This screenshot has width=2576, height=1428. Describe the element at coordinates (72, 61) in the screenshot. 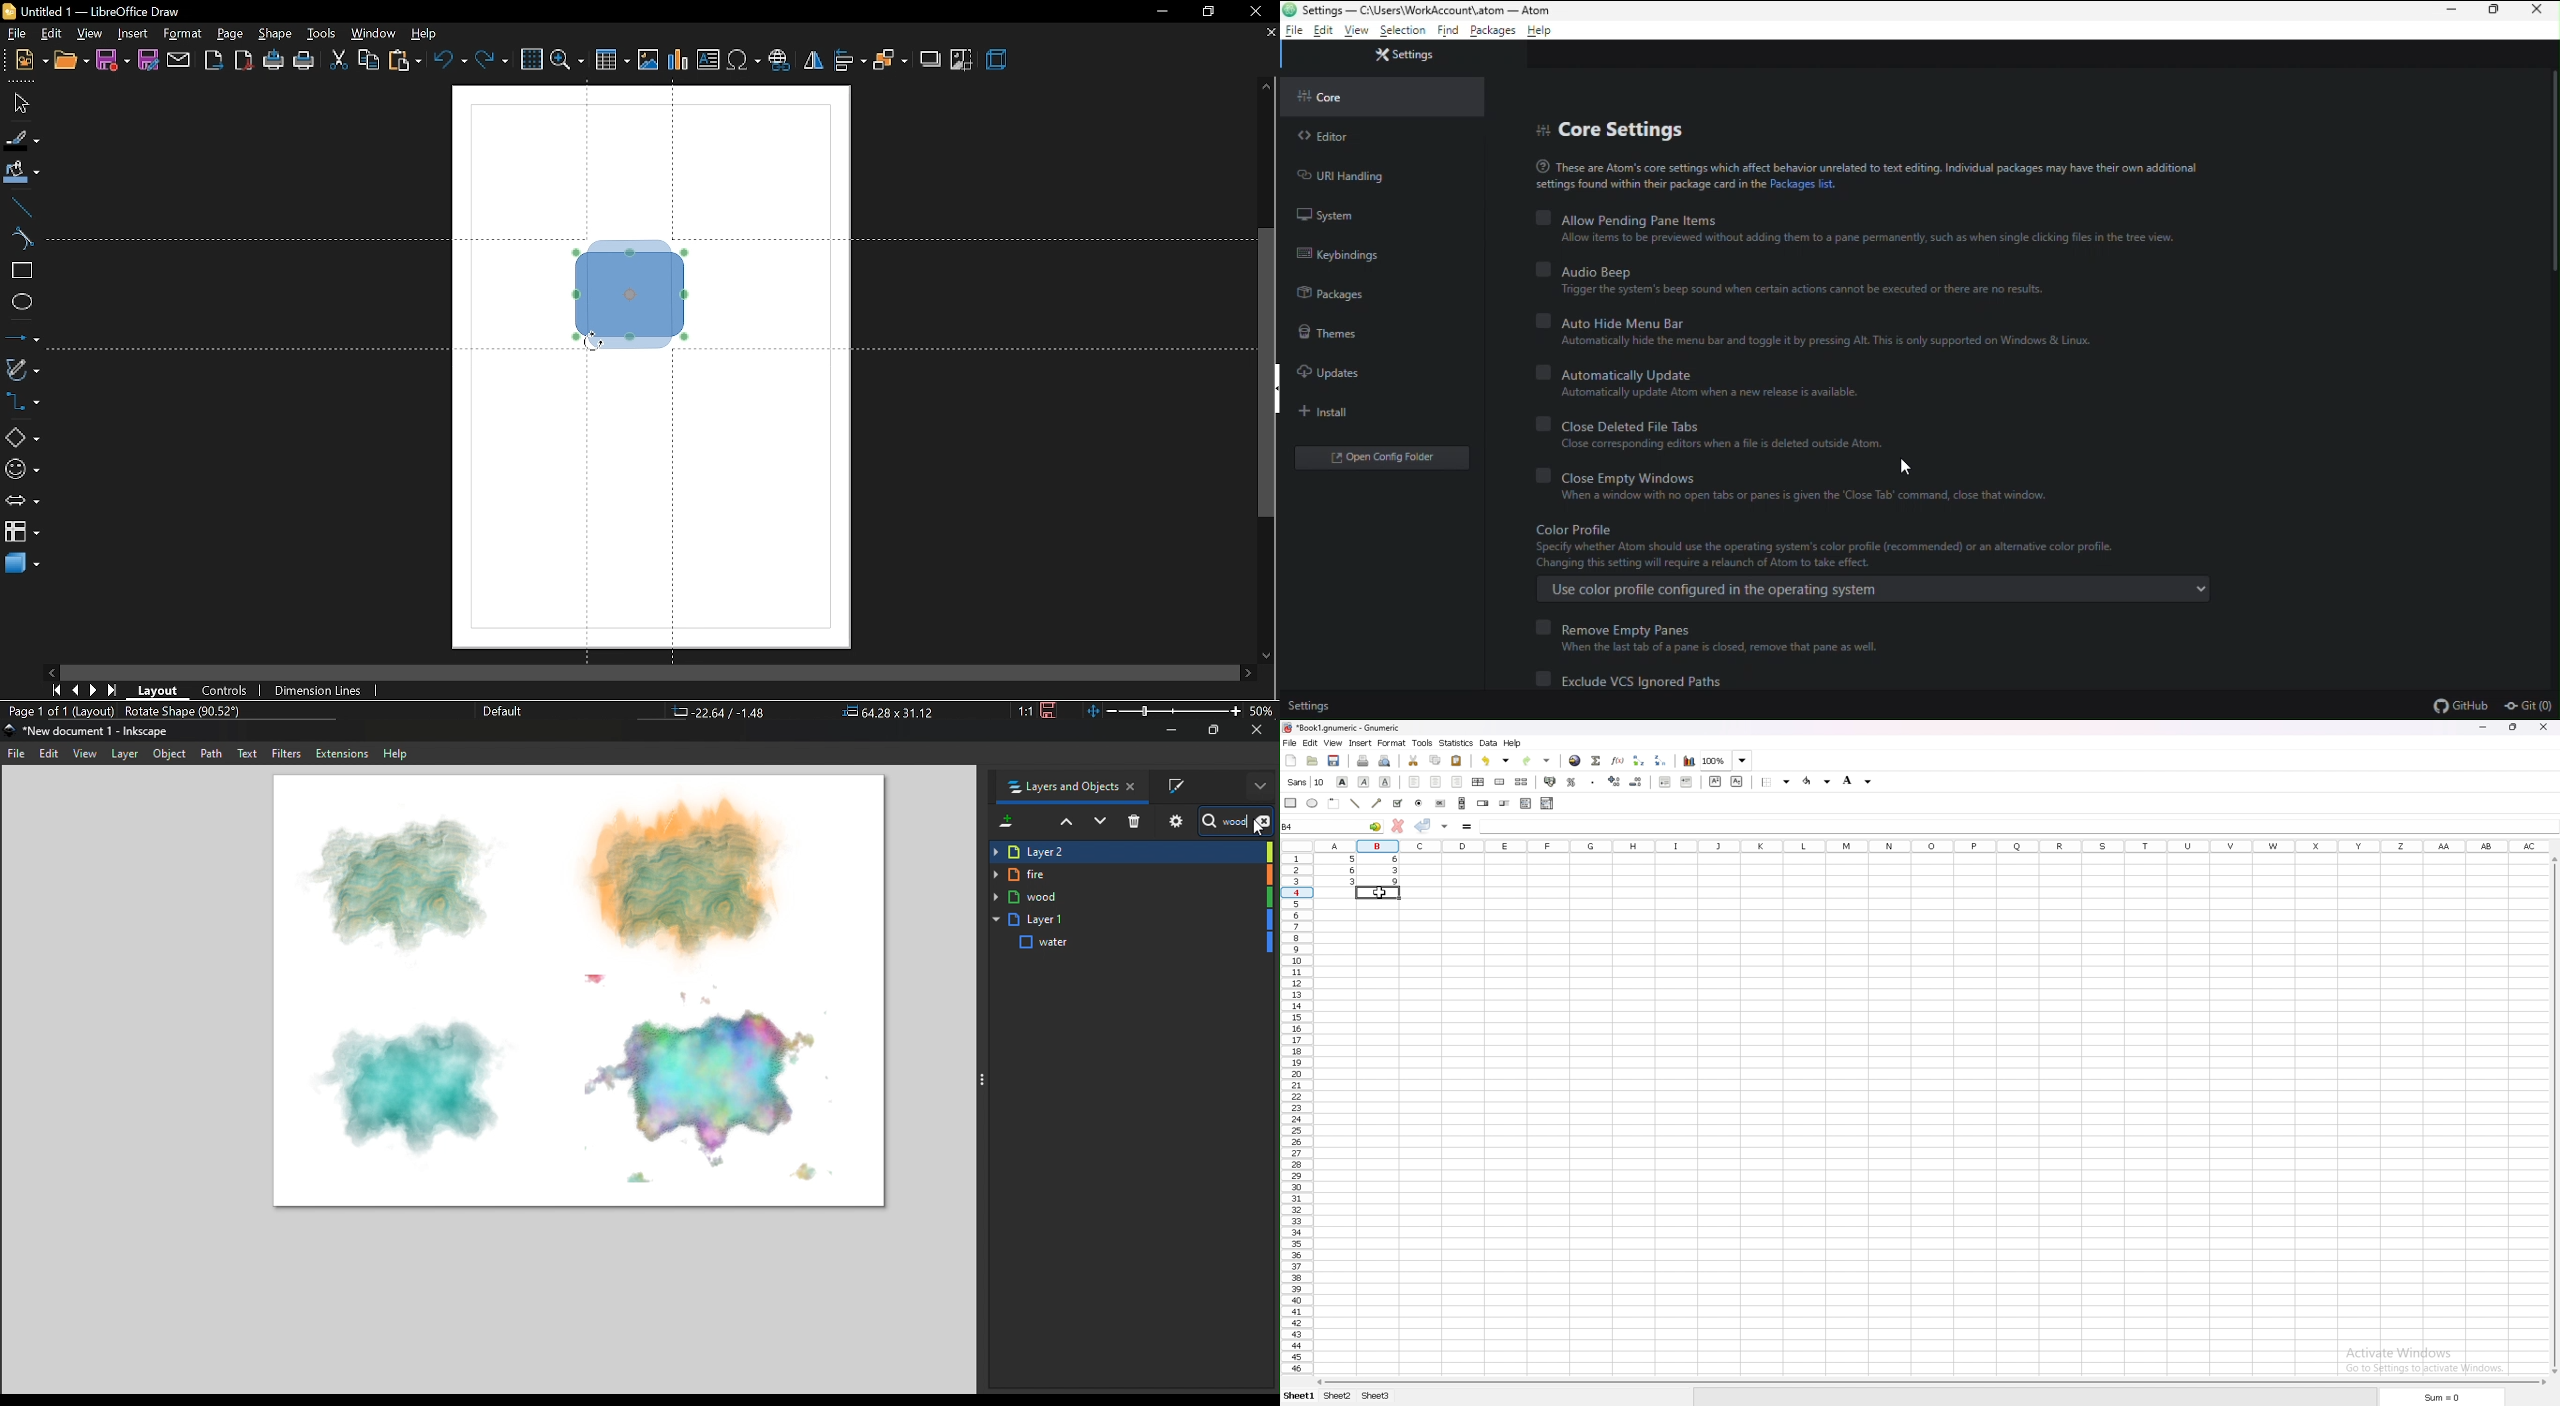

I see `open` at that location.